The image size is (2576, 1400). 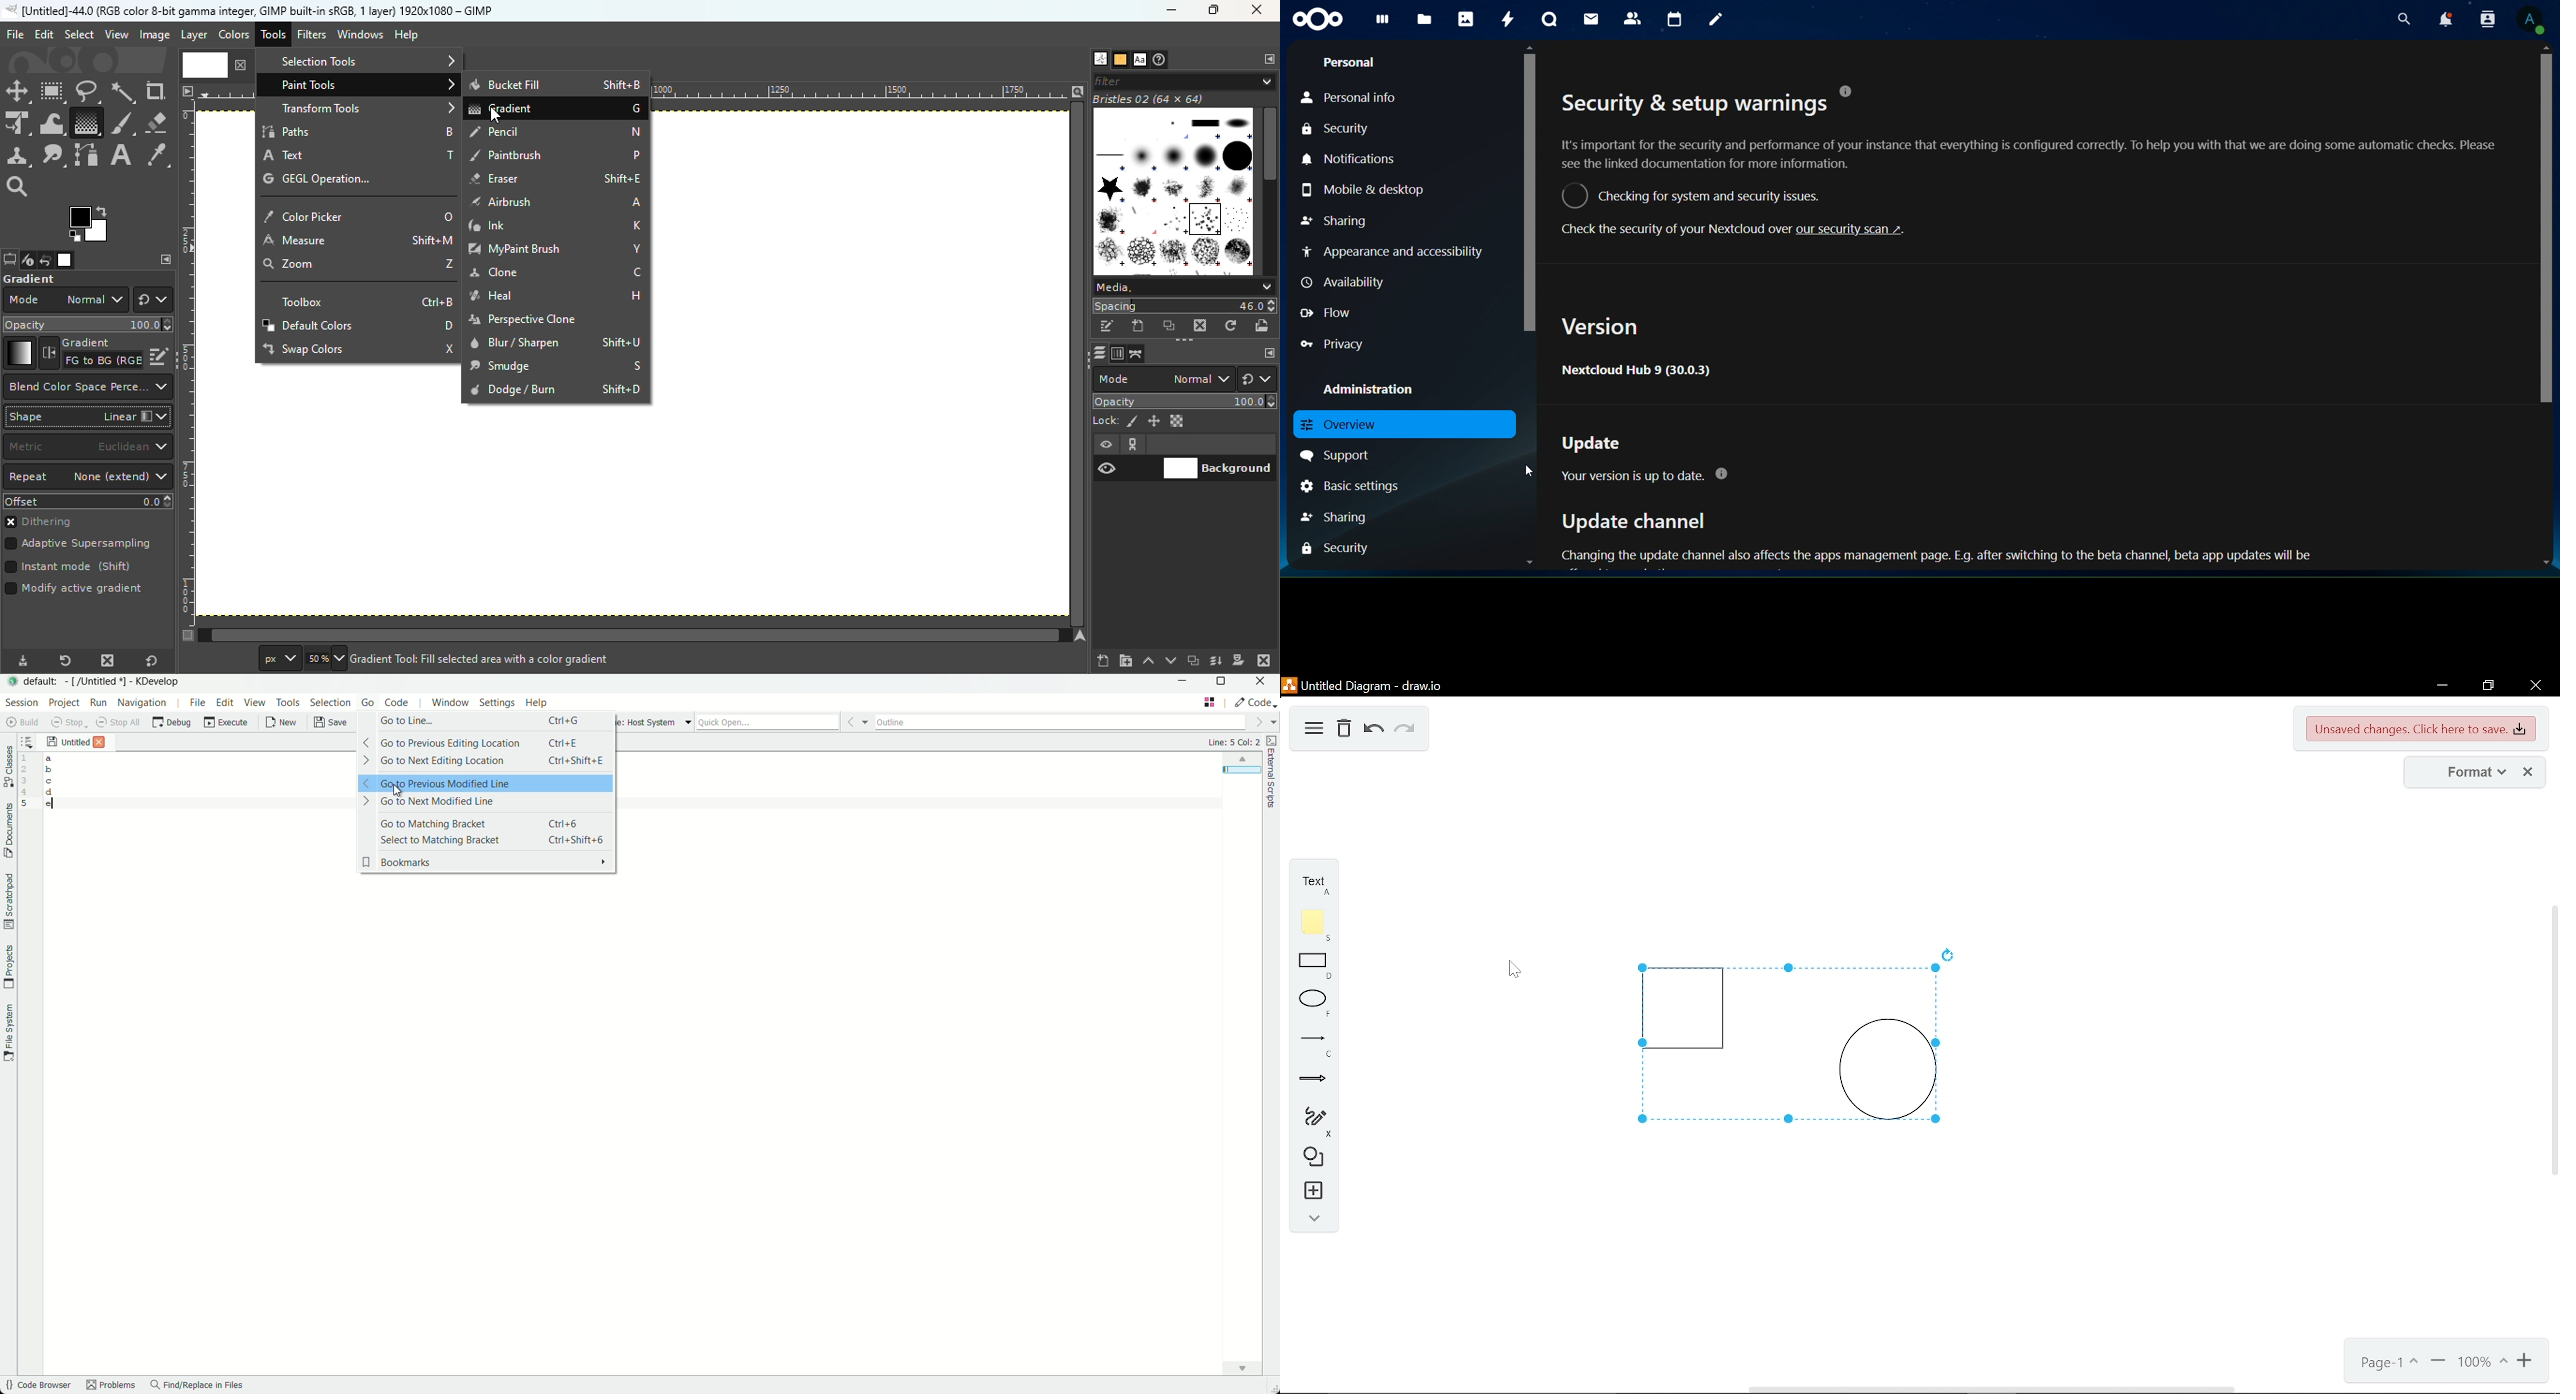 I want to click on Edit this gradient, so click(x=159, y=355).